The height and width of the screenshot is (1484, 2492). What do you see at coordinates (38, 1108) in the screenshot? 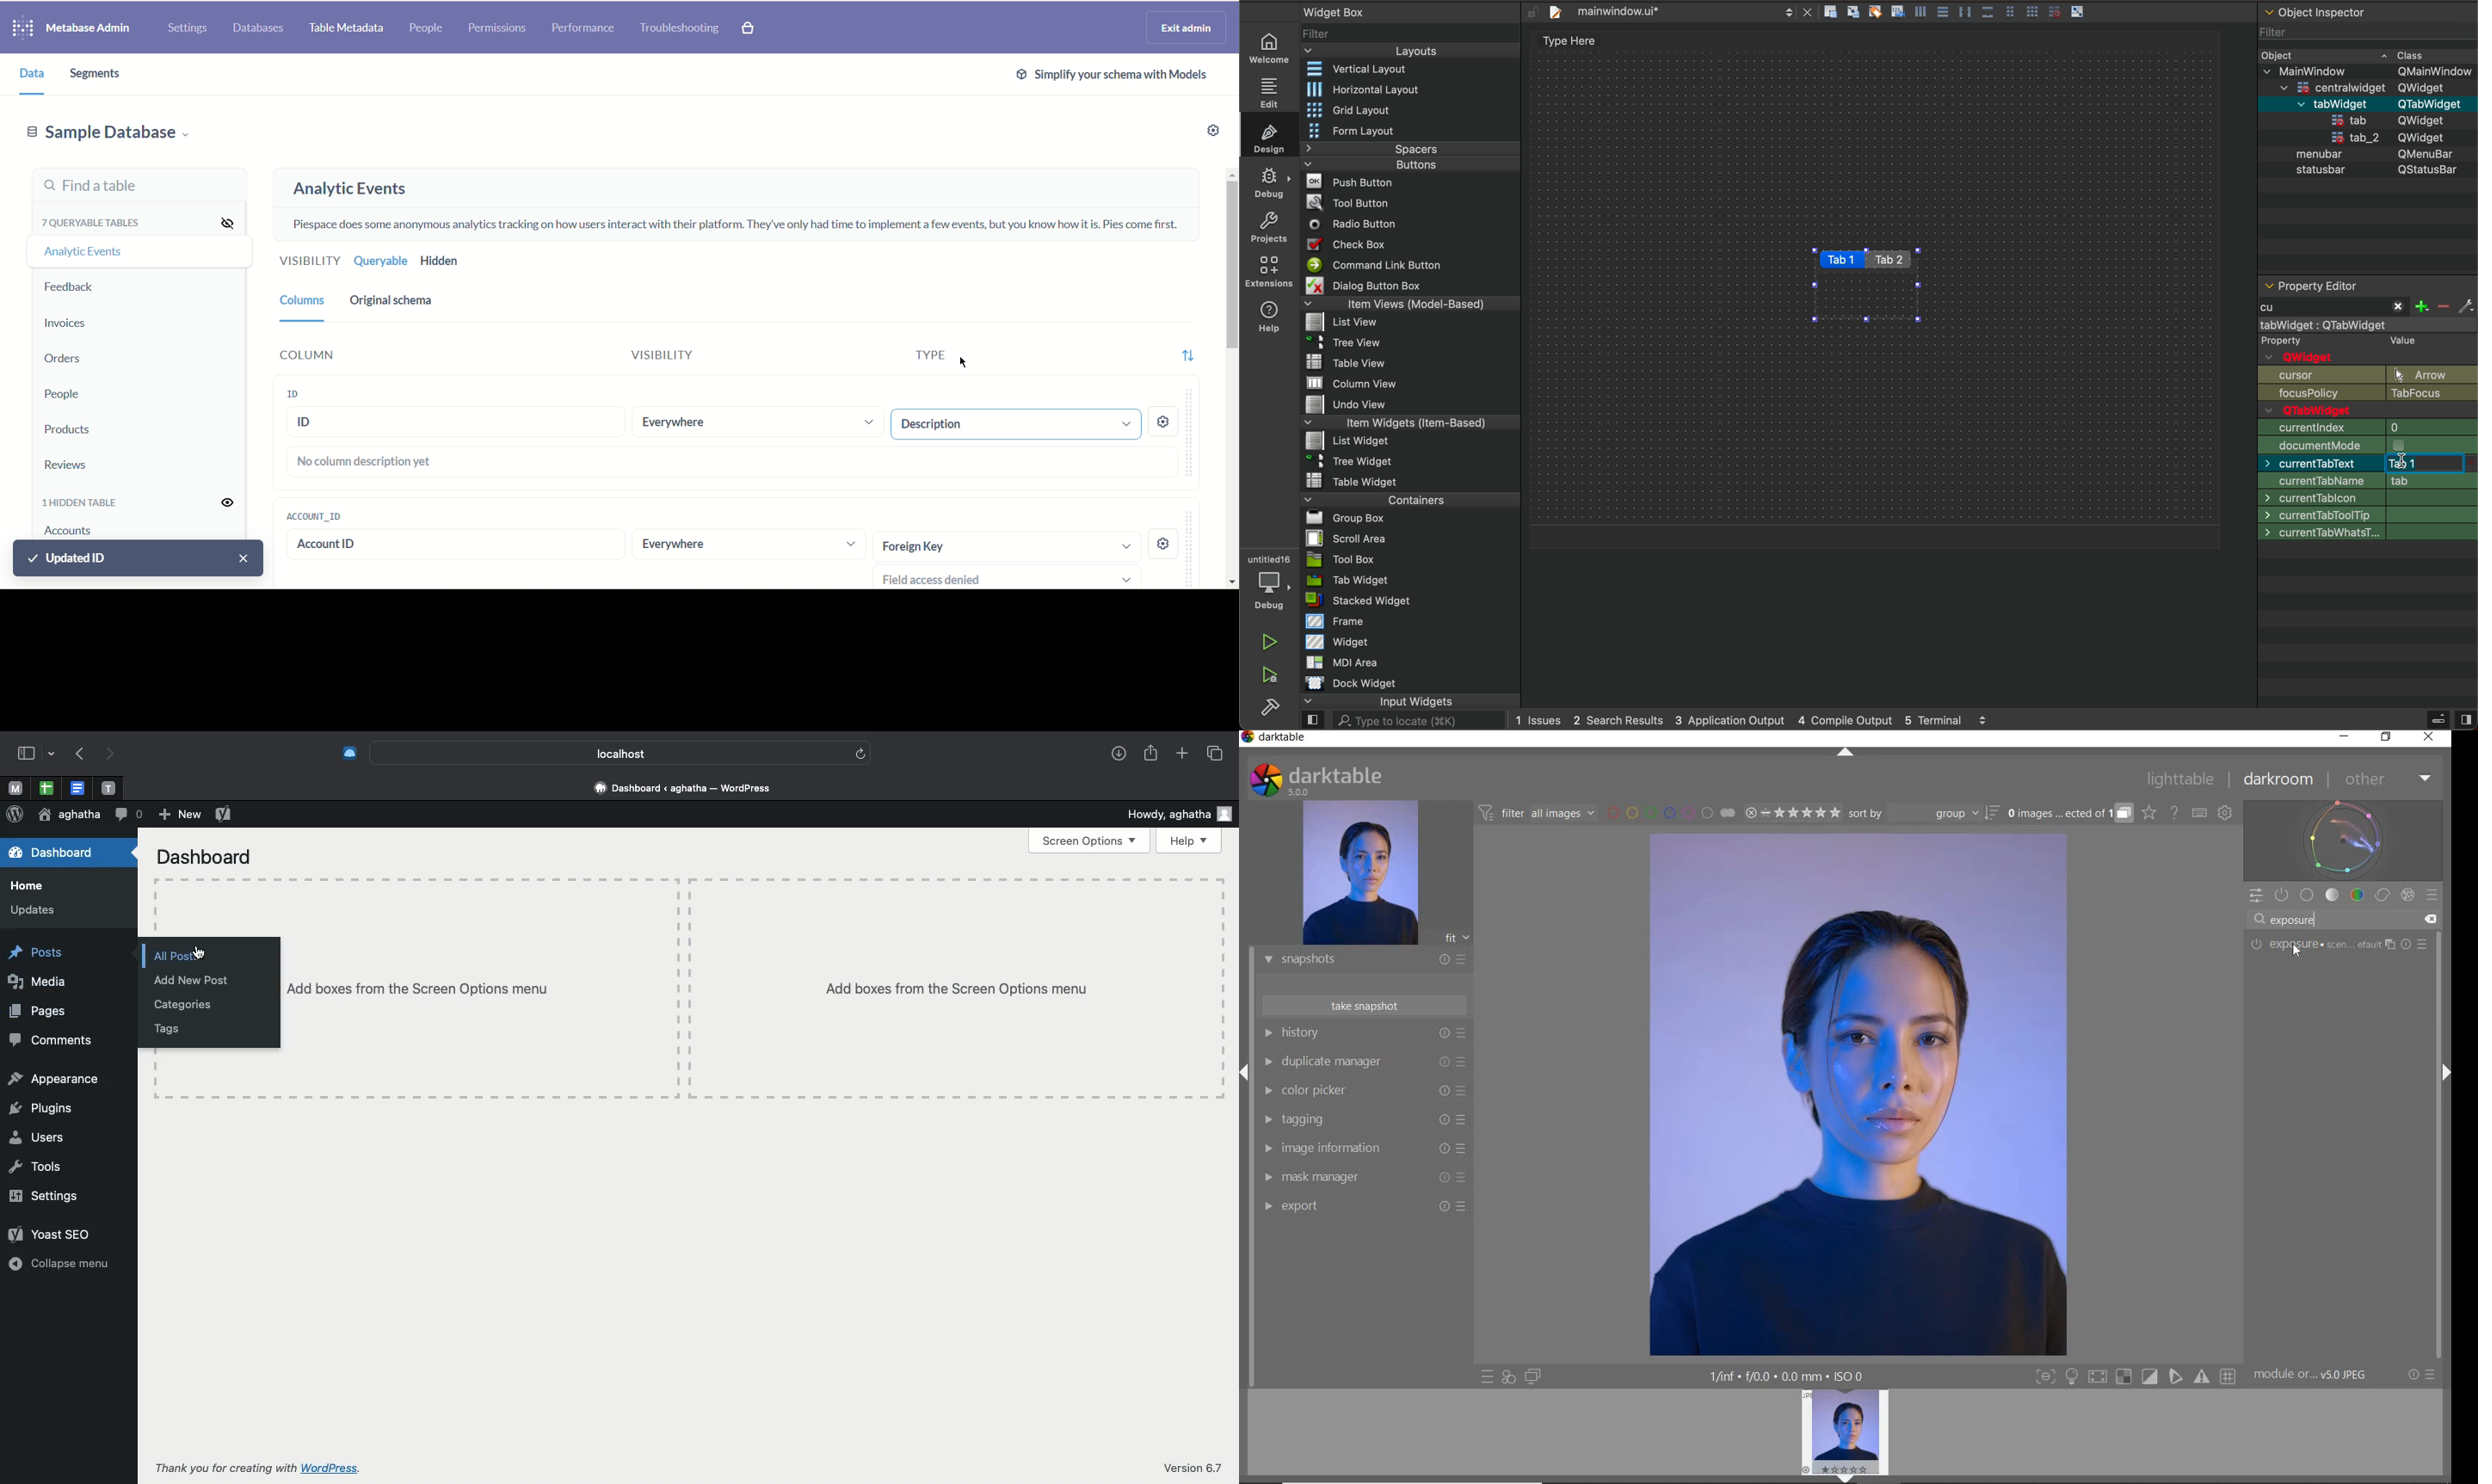
I see `Plugins` at bounding box center [38, 1108].